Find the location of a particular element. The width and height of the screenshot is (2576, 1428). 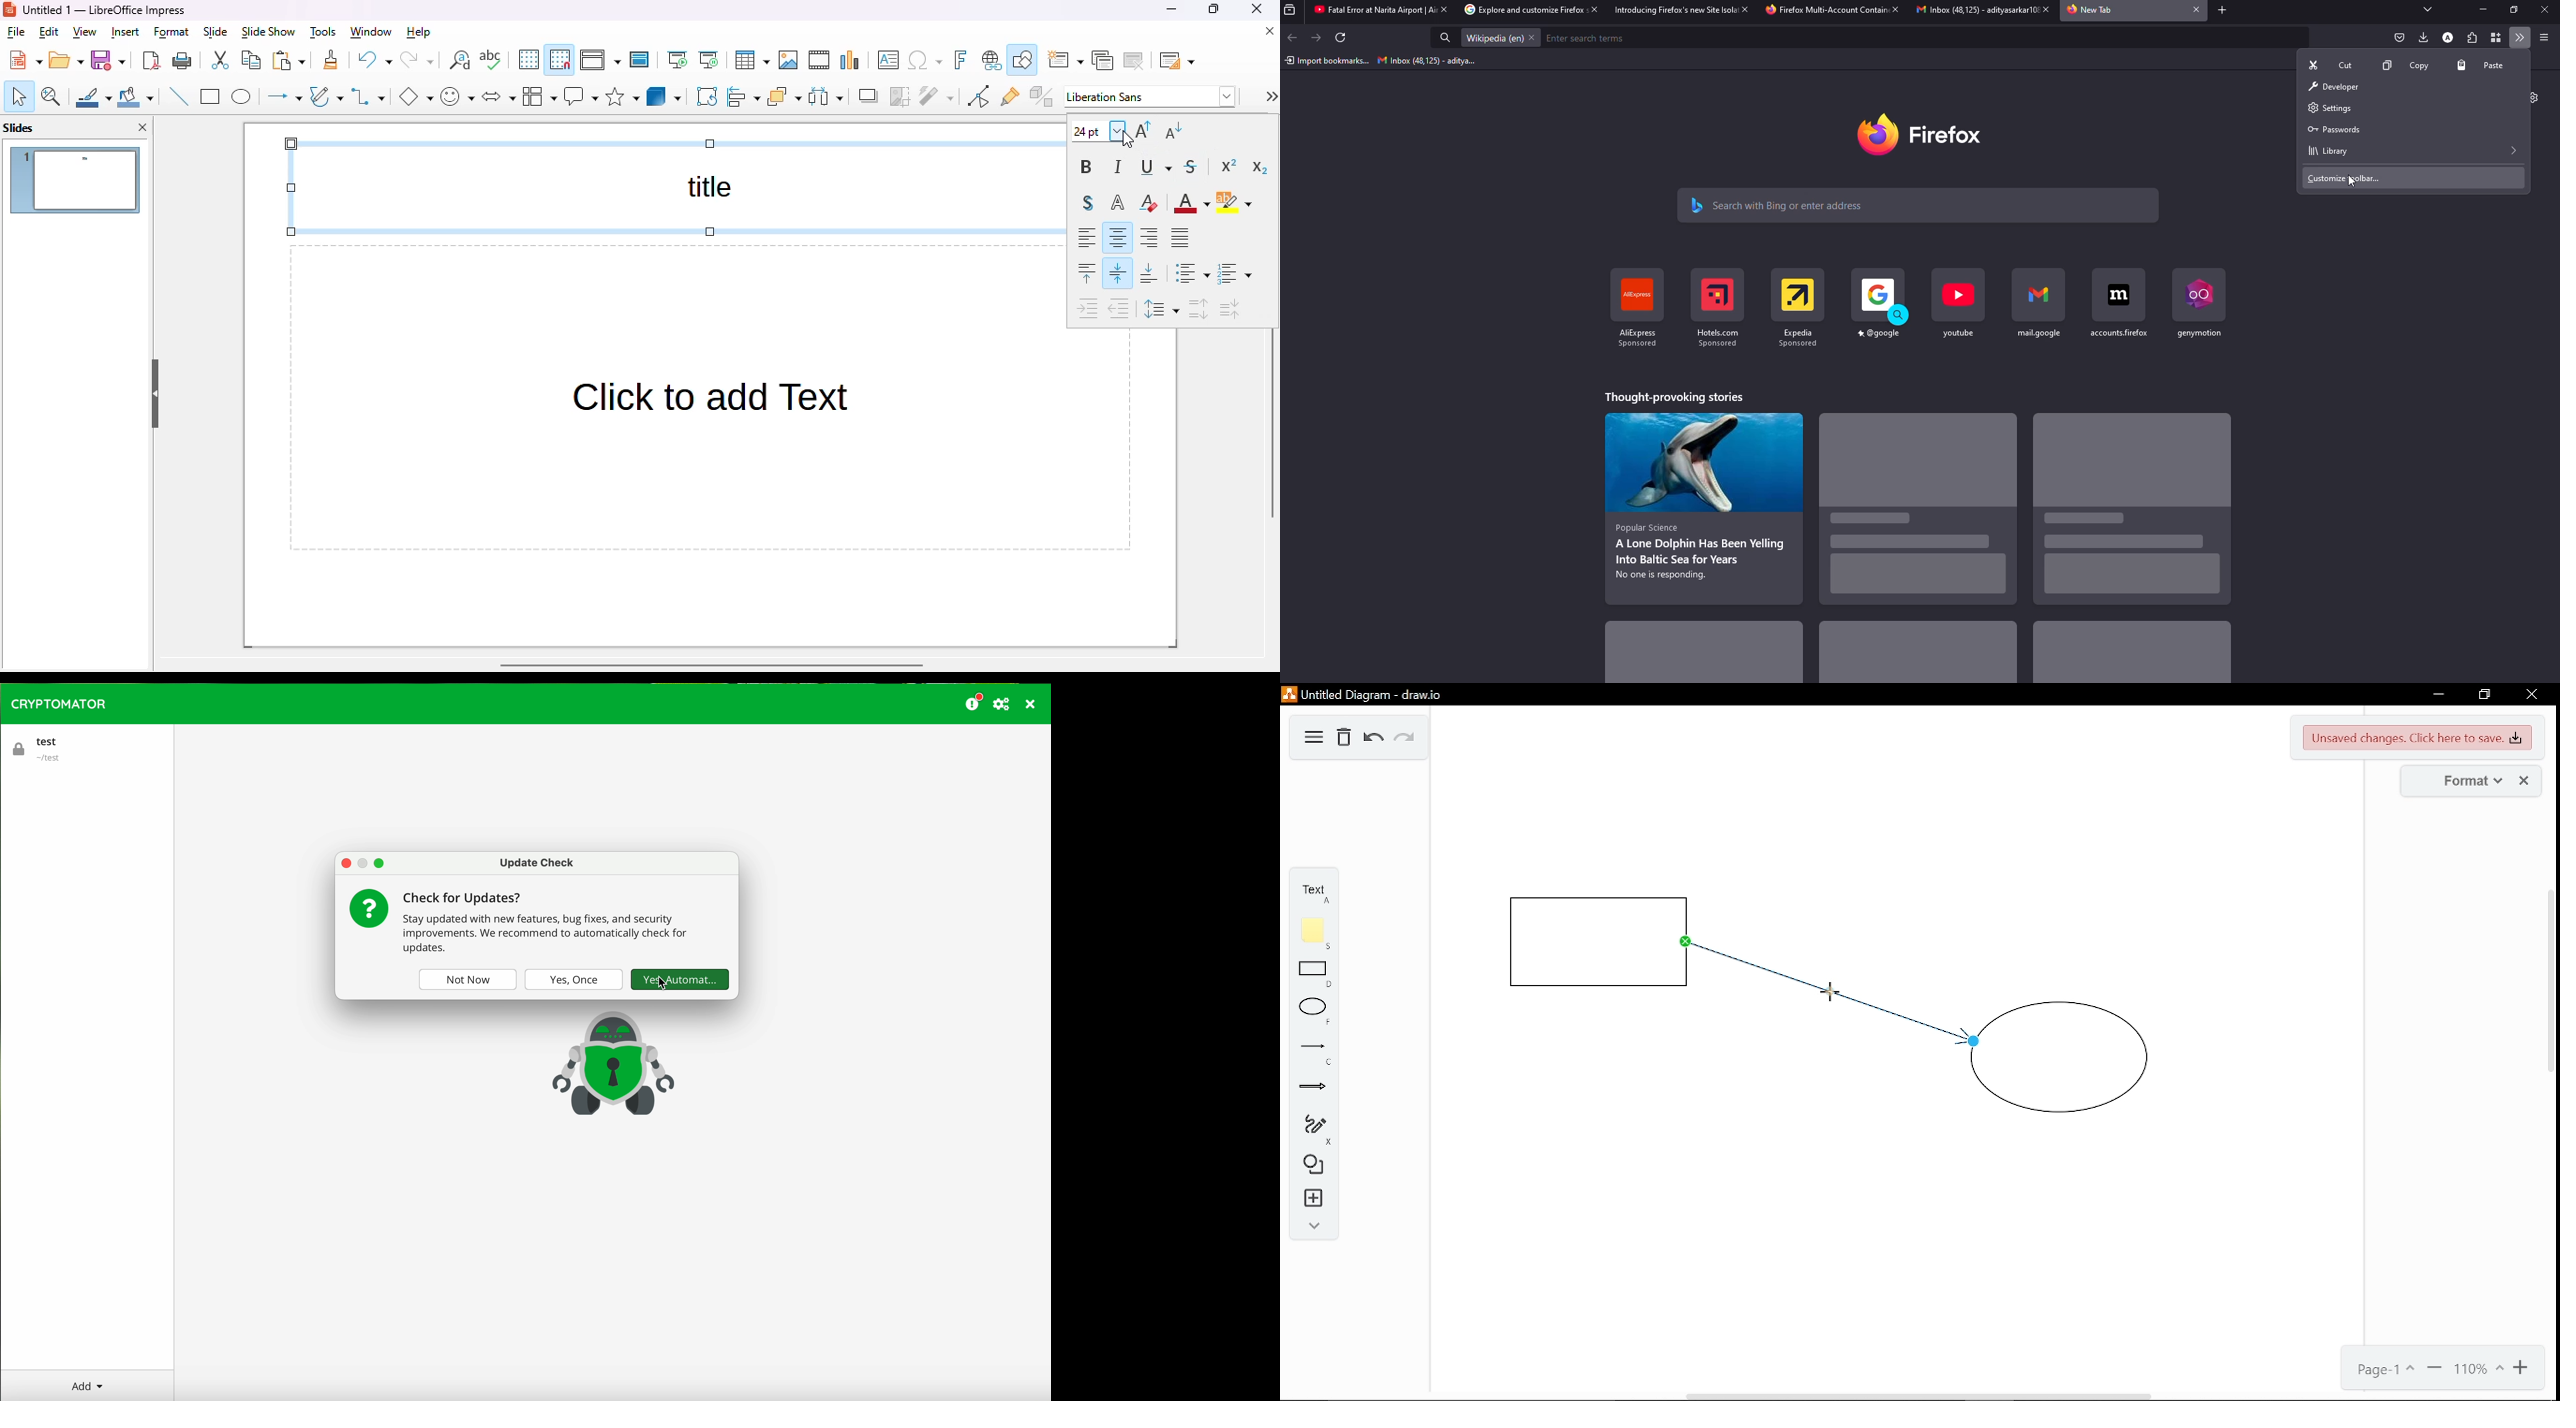

start from current slide is located at coordinates (709, 60).